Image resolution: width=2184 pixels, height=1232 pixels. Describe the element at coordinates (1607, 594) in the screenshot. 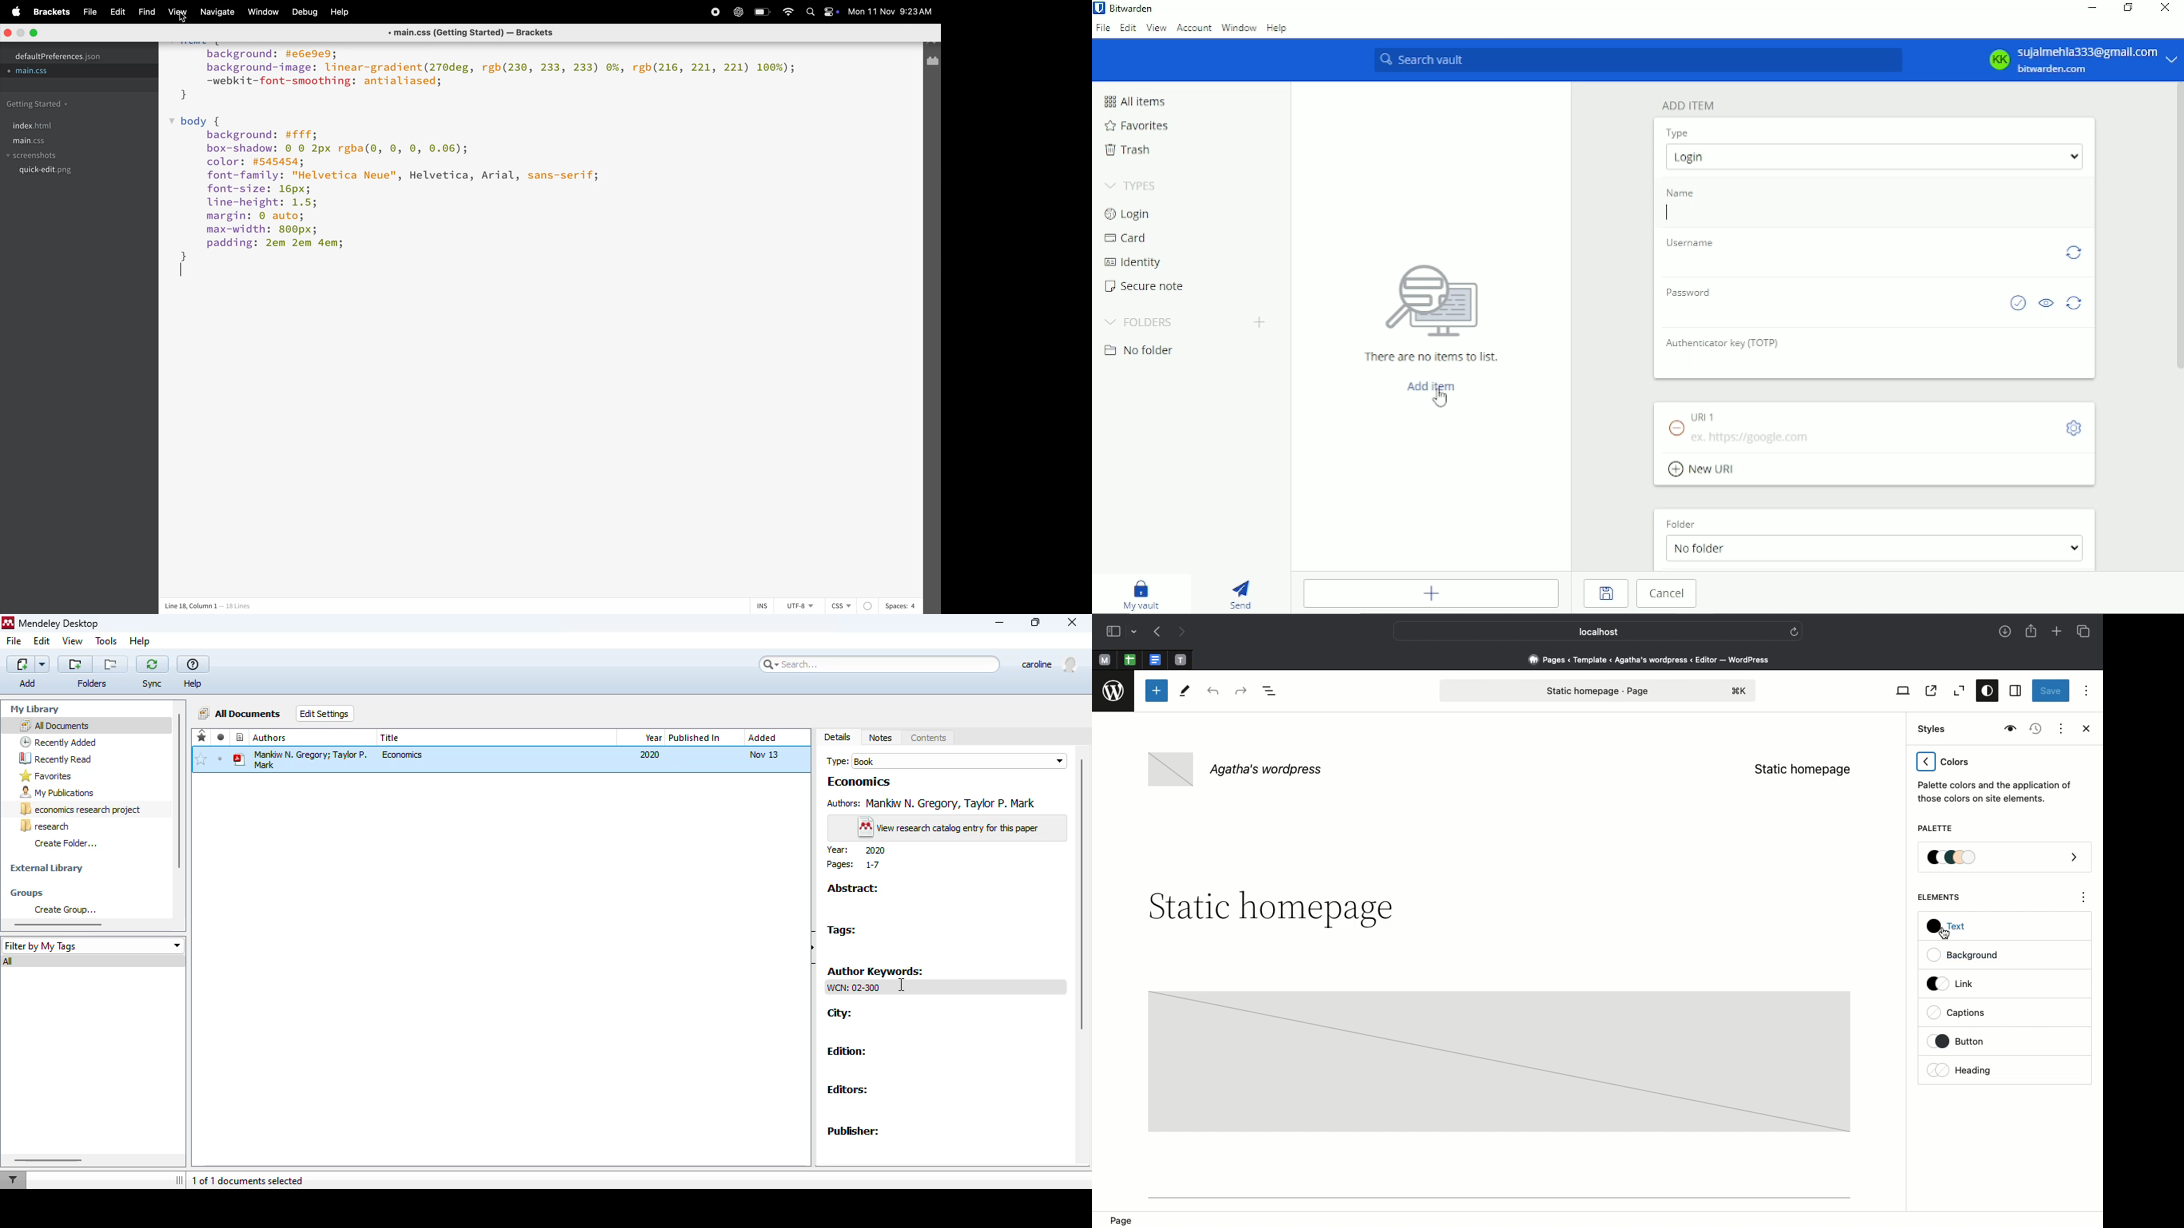

I see `Save` at that location.